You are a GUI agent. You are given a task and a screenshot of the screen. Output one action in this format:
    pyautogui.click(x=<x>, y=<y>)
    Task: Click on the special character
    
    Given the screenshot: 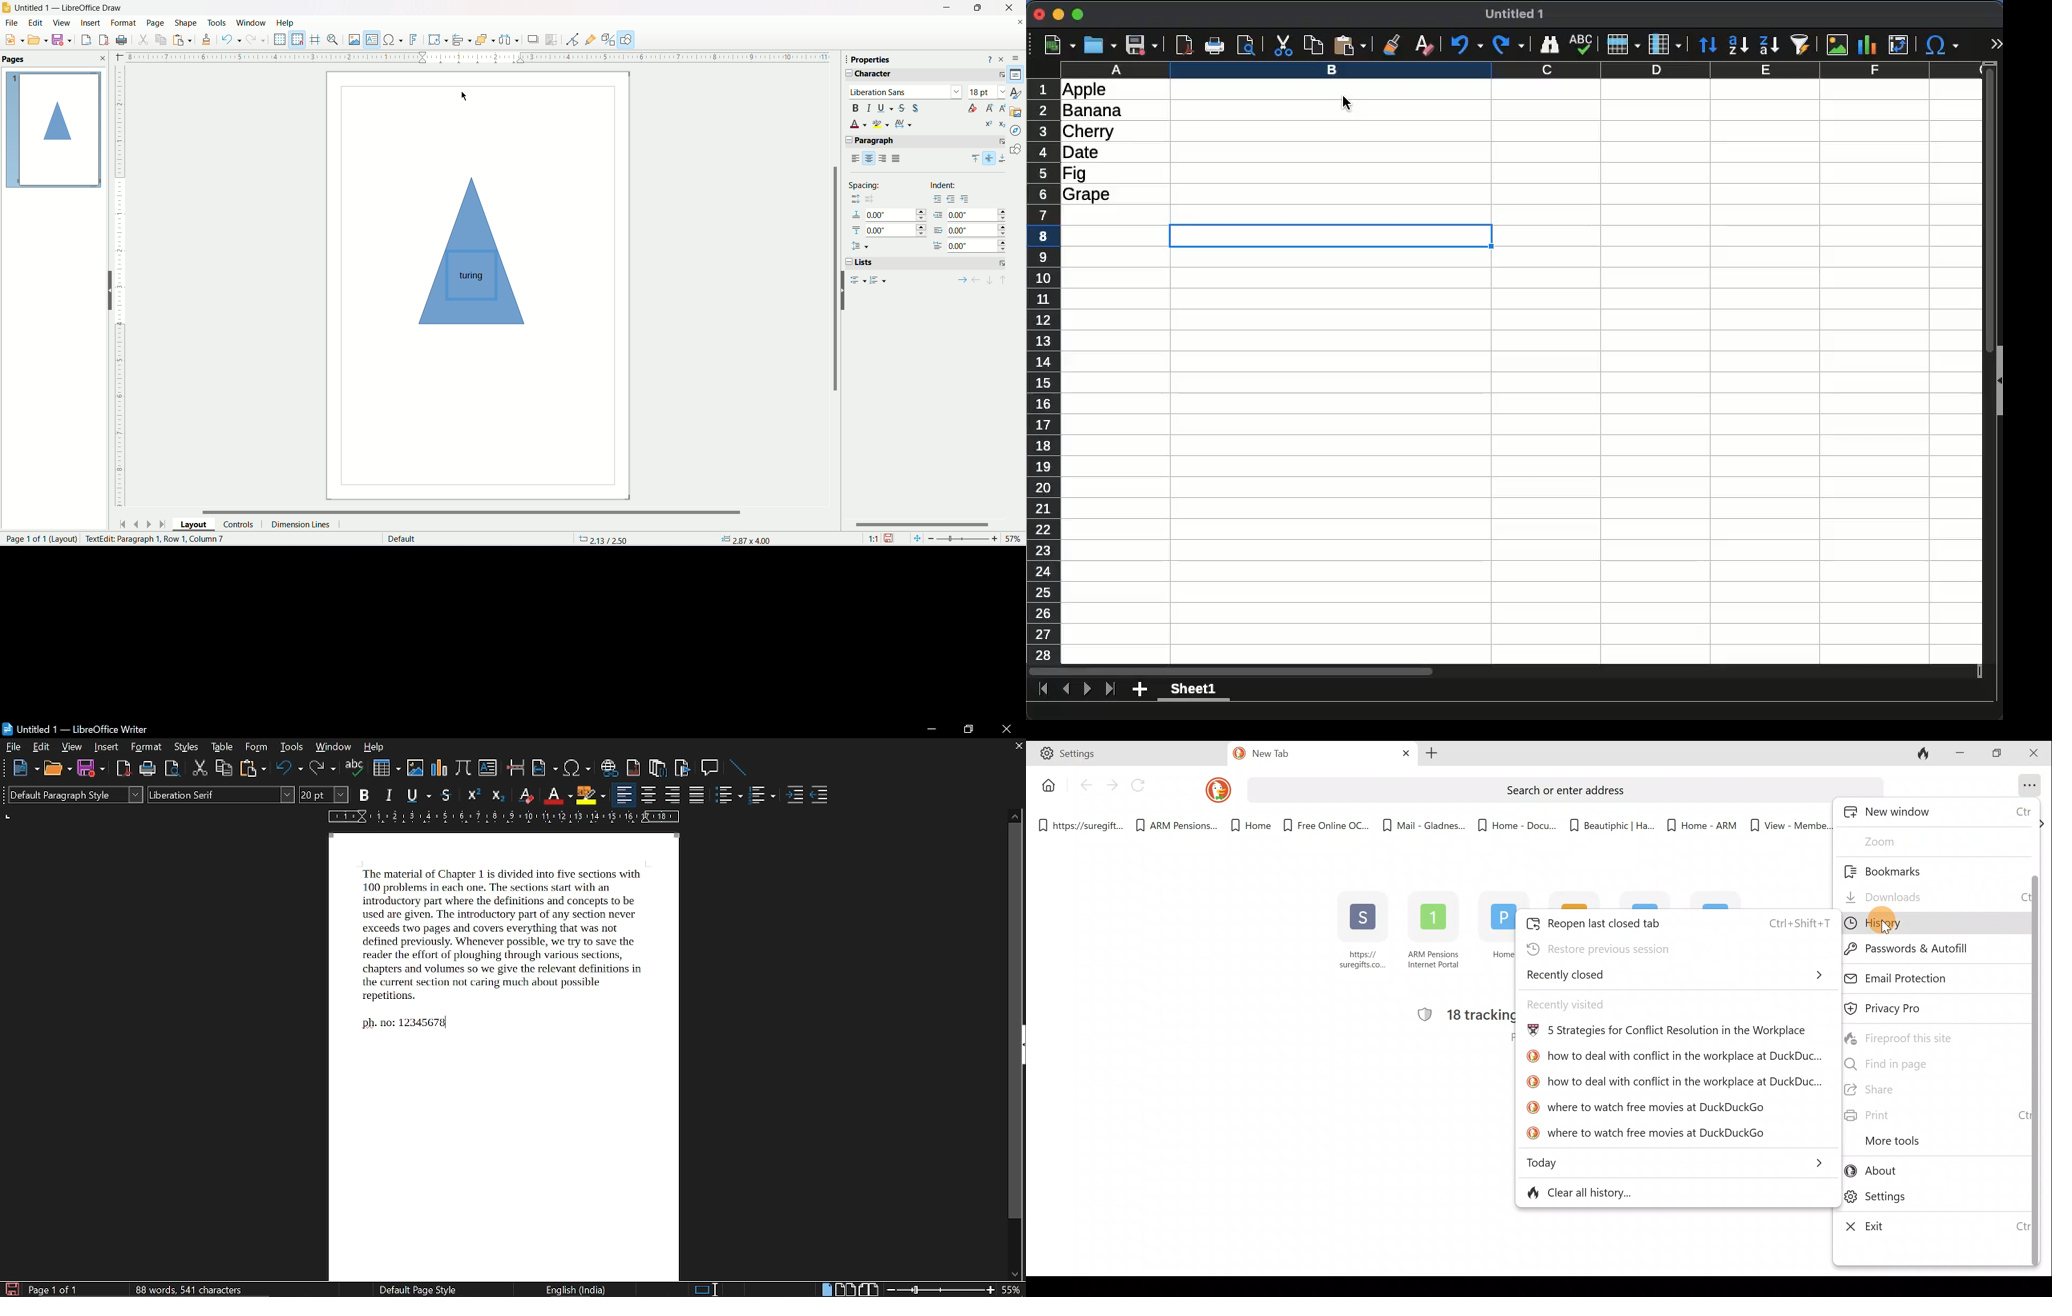 What is the action you would take?
    pyautogui.click(x=1942, y=45)
    